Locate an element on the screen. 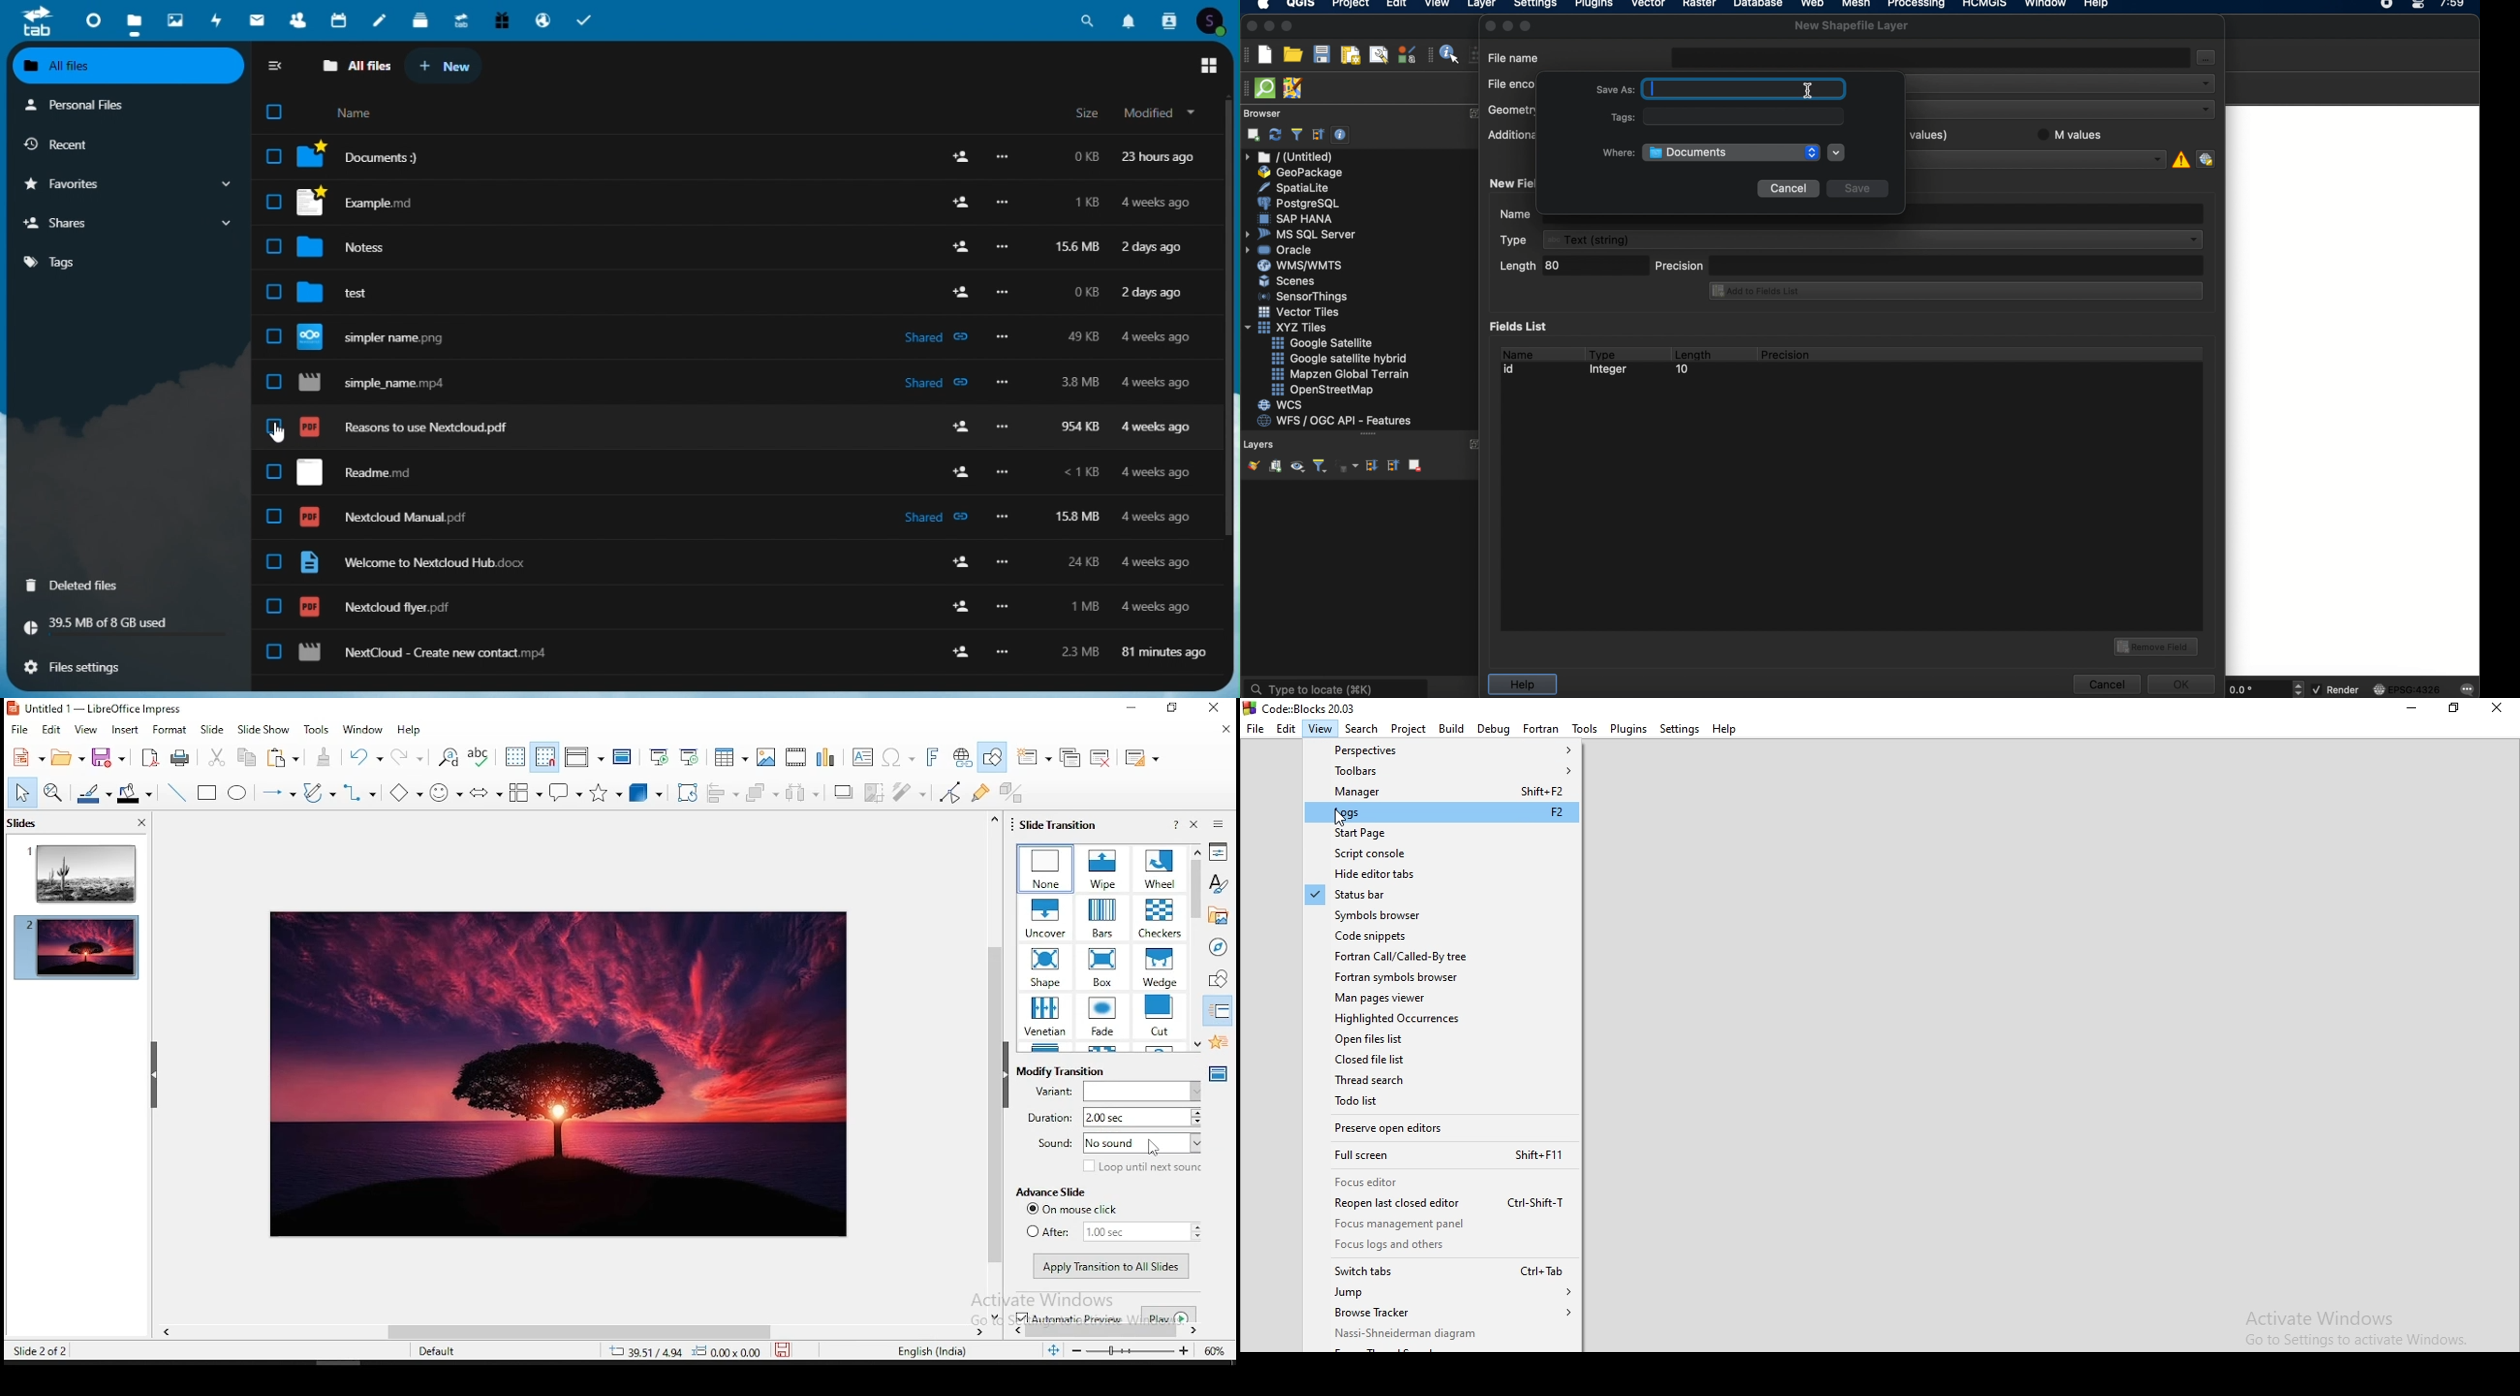 This screenshot has height=1400, width=2520. 4 weeks ago is located at coordinates (1157, 338).